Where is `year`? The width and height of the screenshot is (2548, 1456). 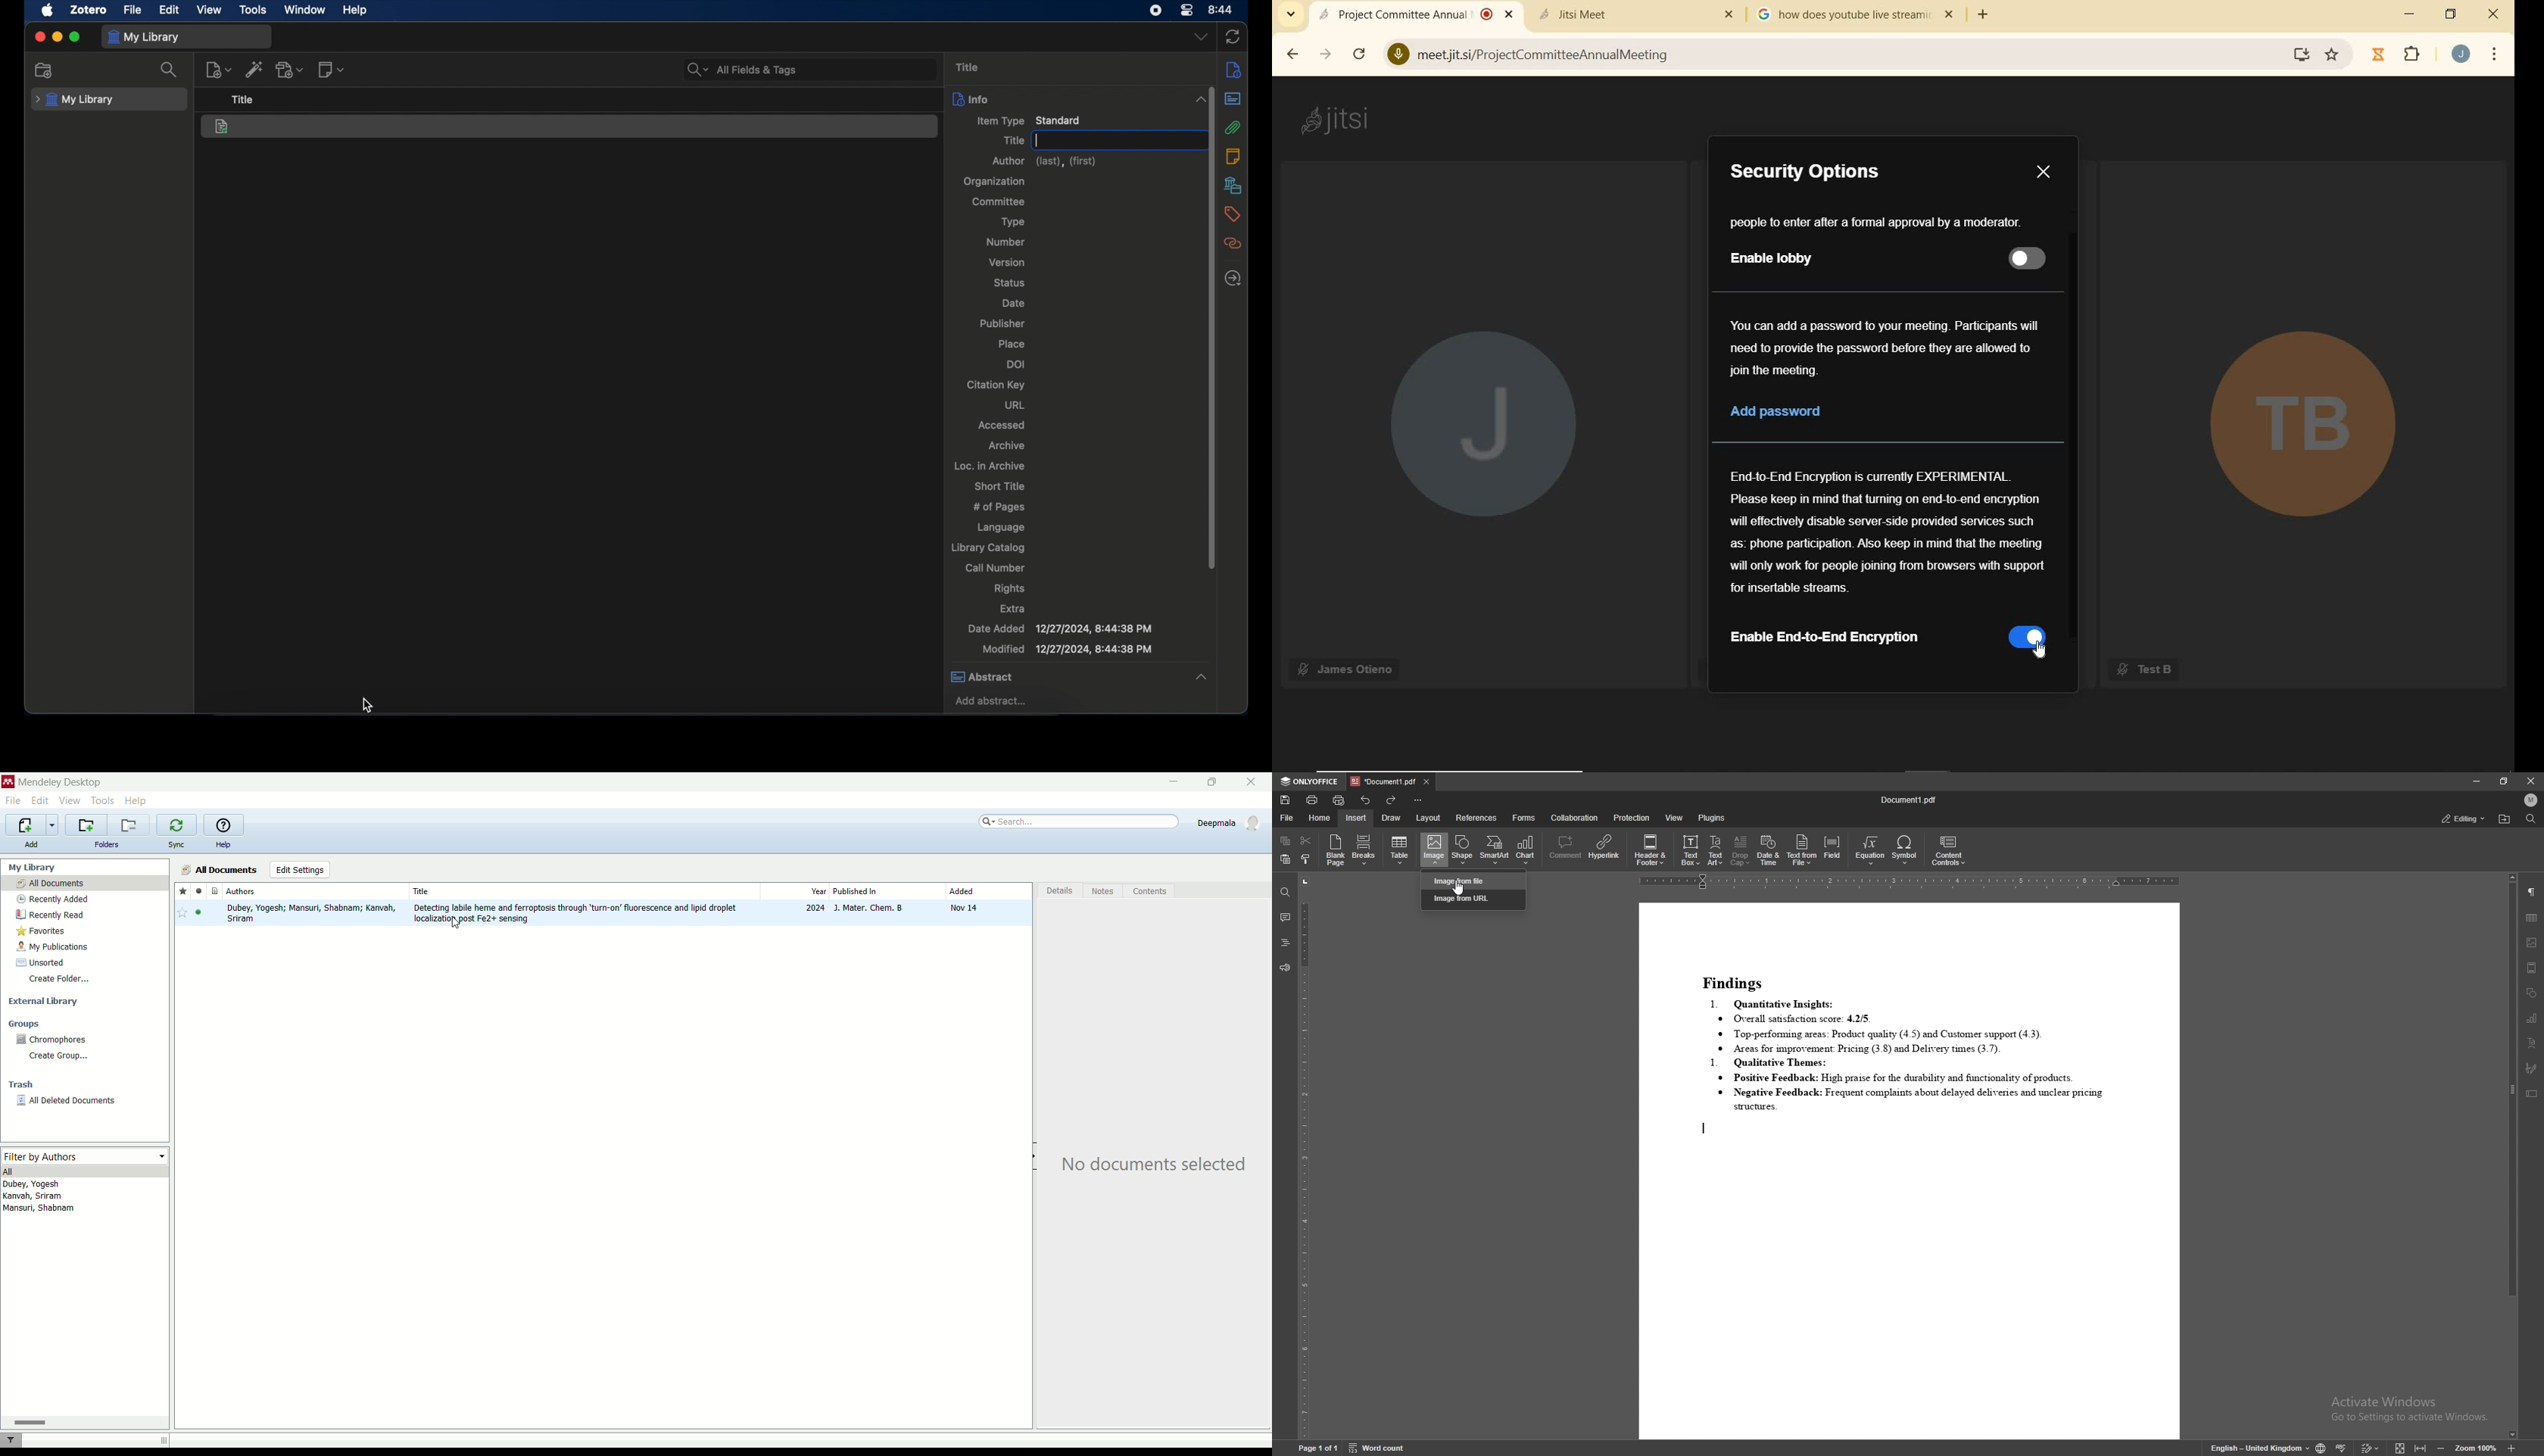 year is located at coordinates (794, 891).